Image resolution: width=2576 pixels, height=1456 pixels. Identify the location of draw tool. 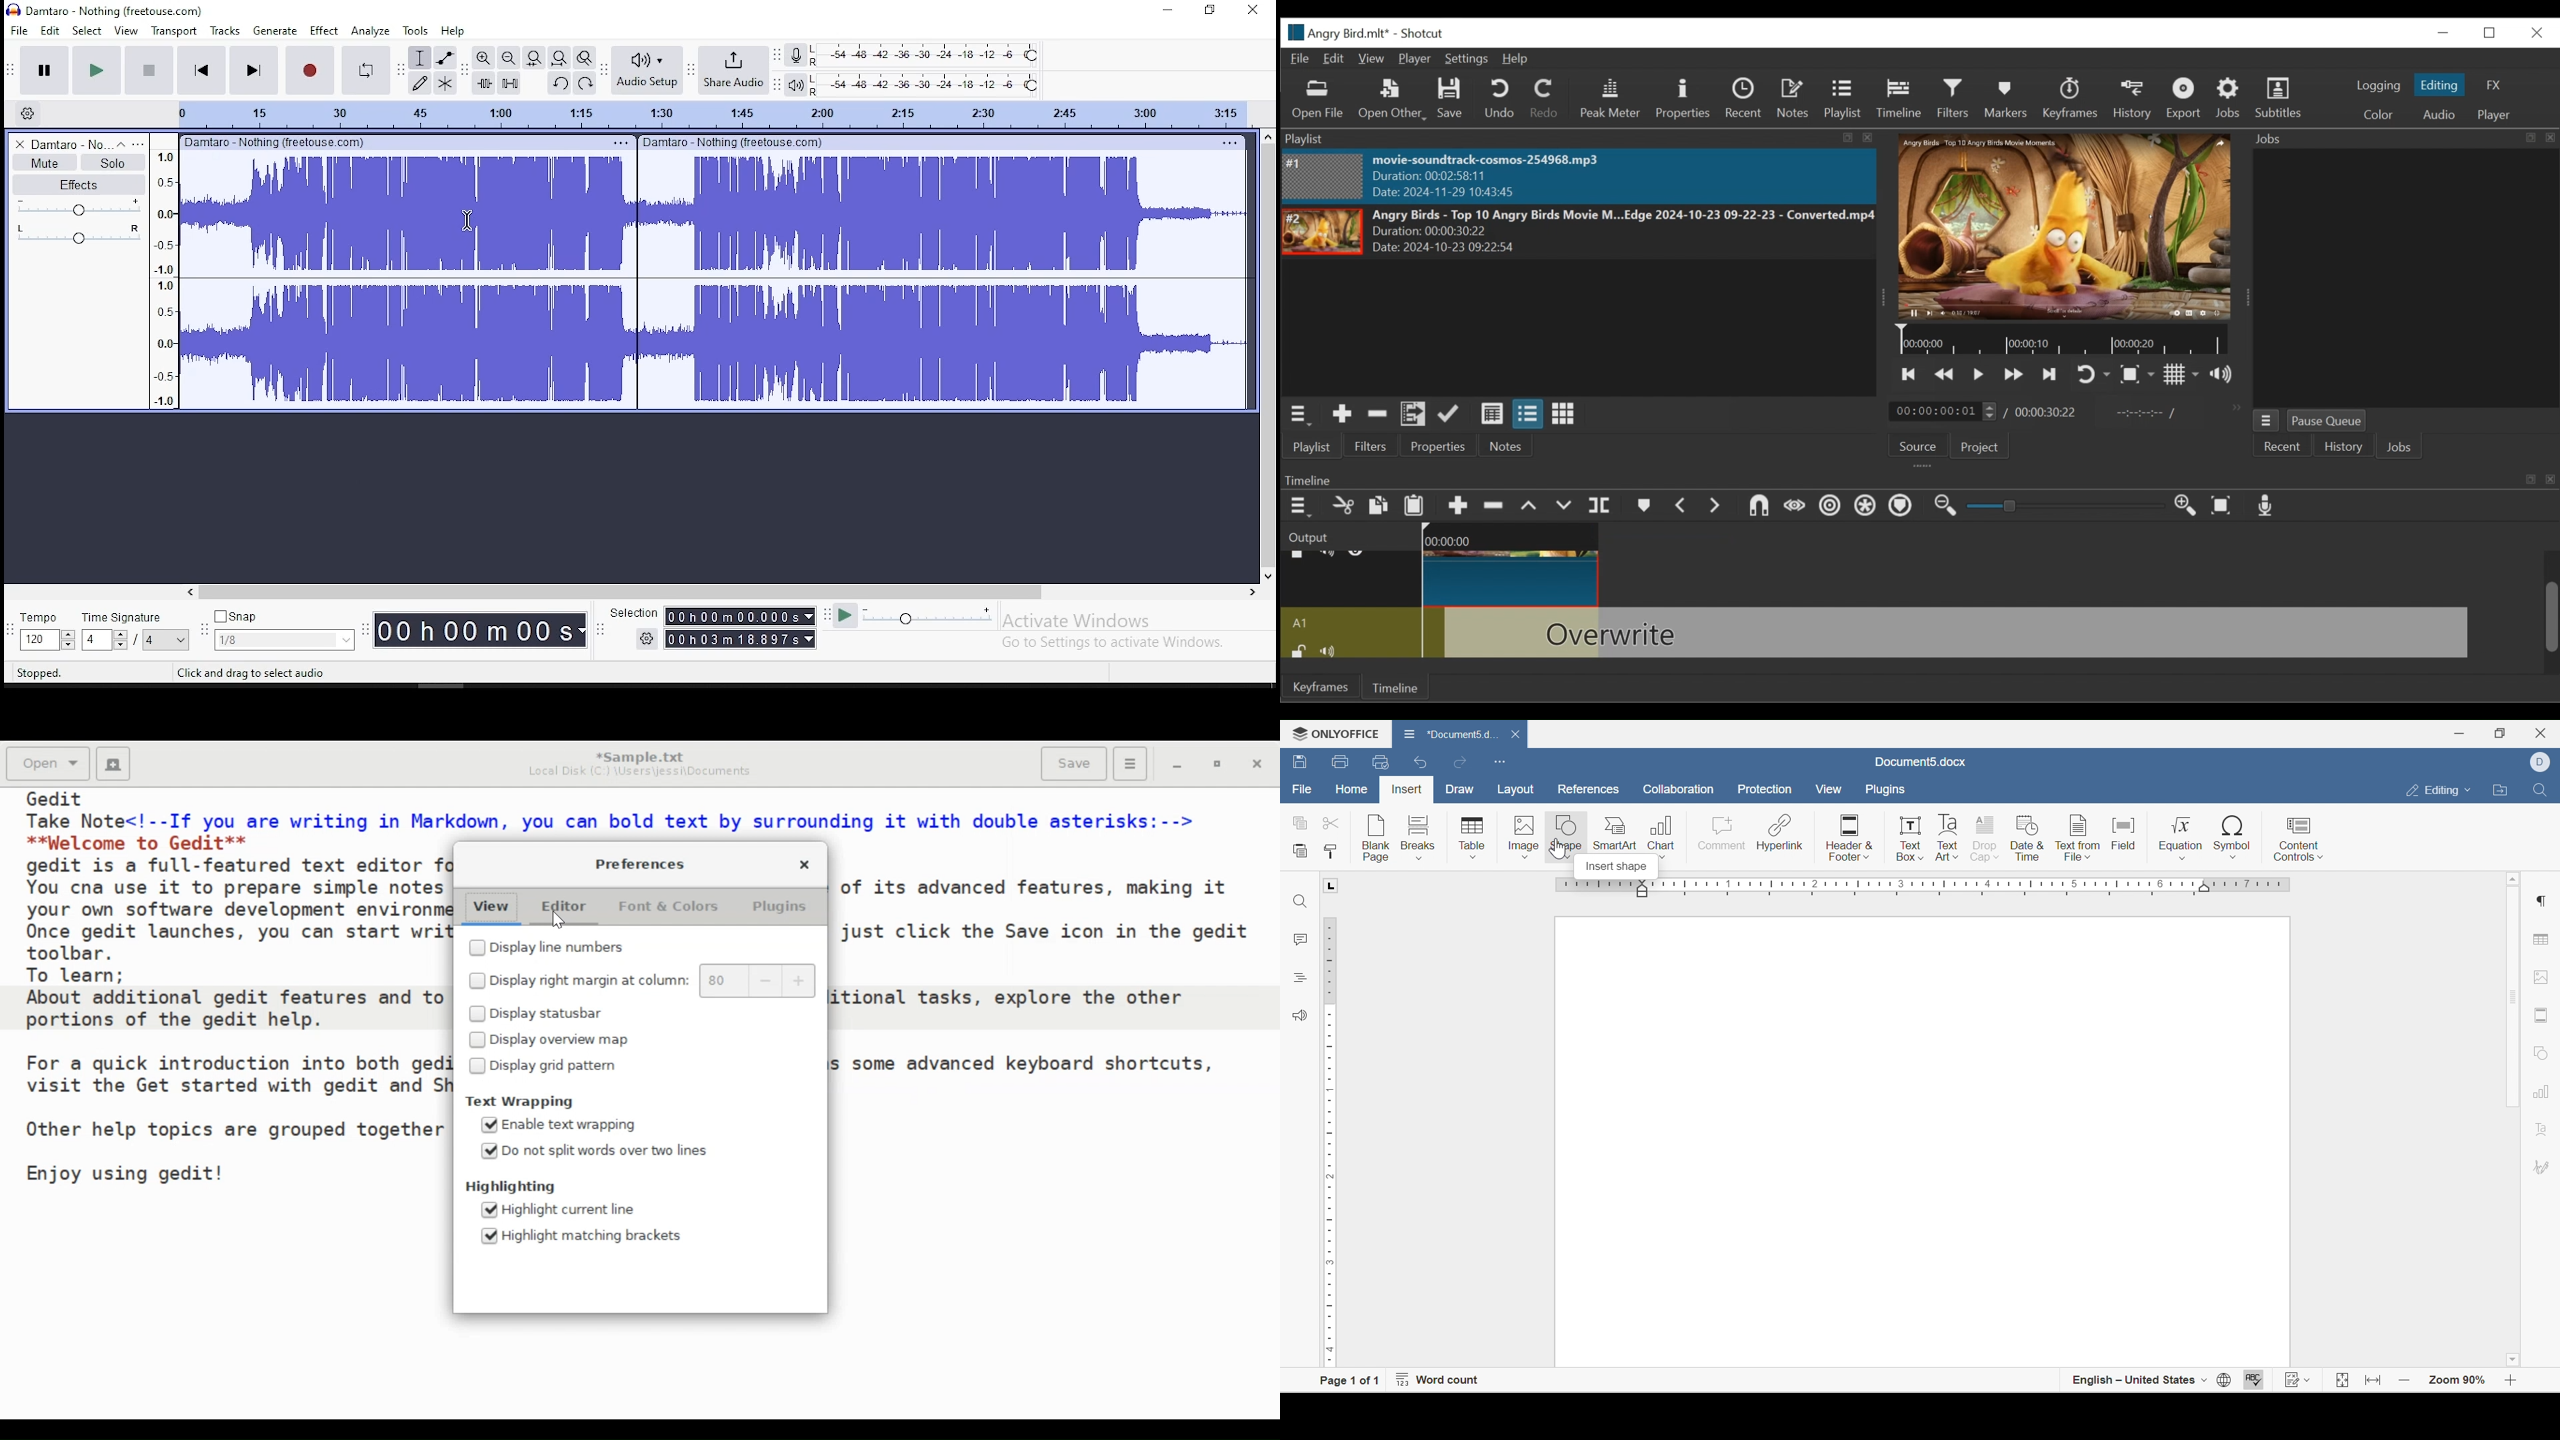
(417, 83).